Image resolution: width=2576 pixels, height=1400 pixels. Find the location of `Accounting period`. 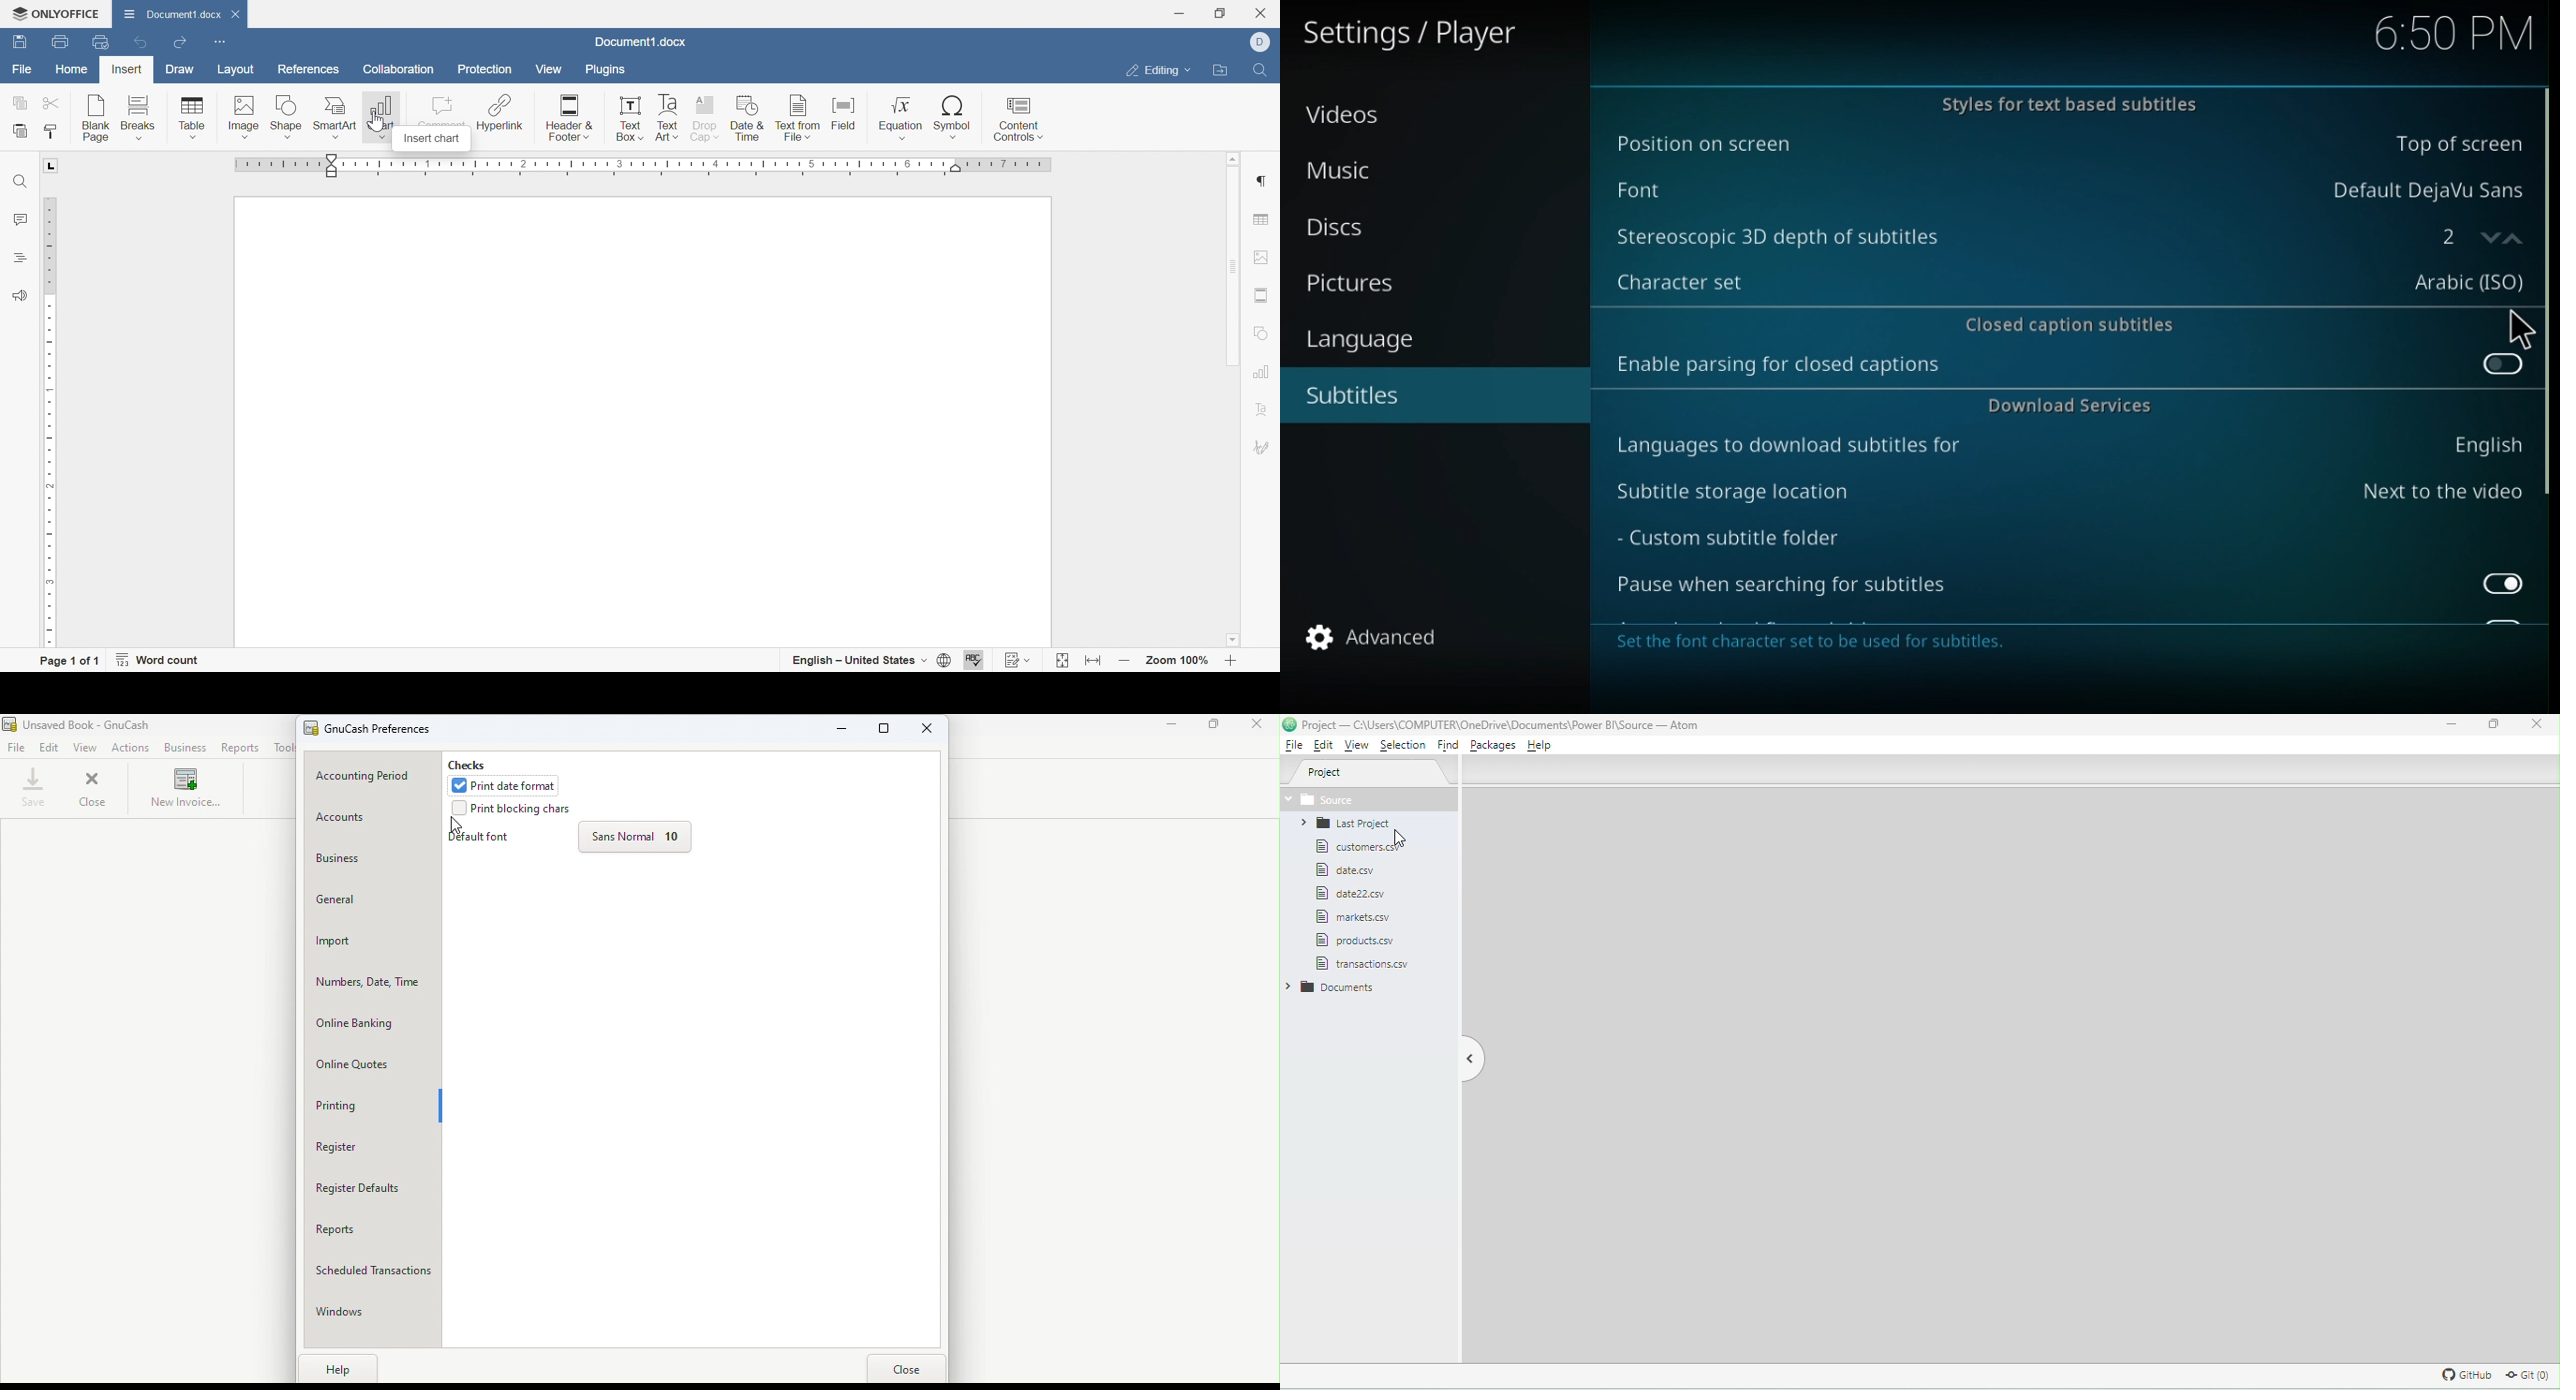

Accounting period is located at coordinates (371, 776).